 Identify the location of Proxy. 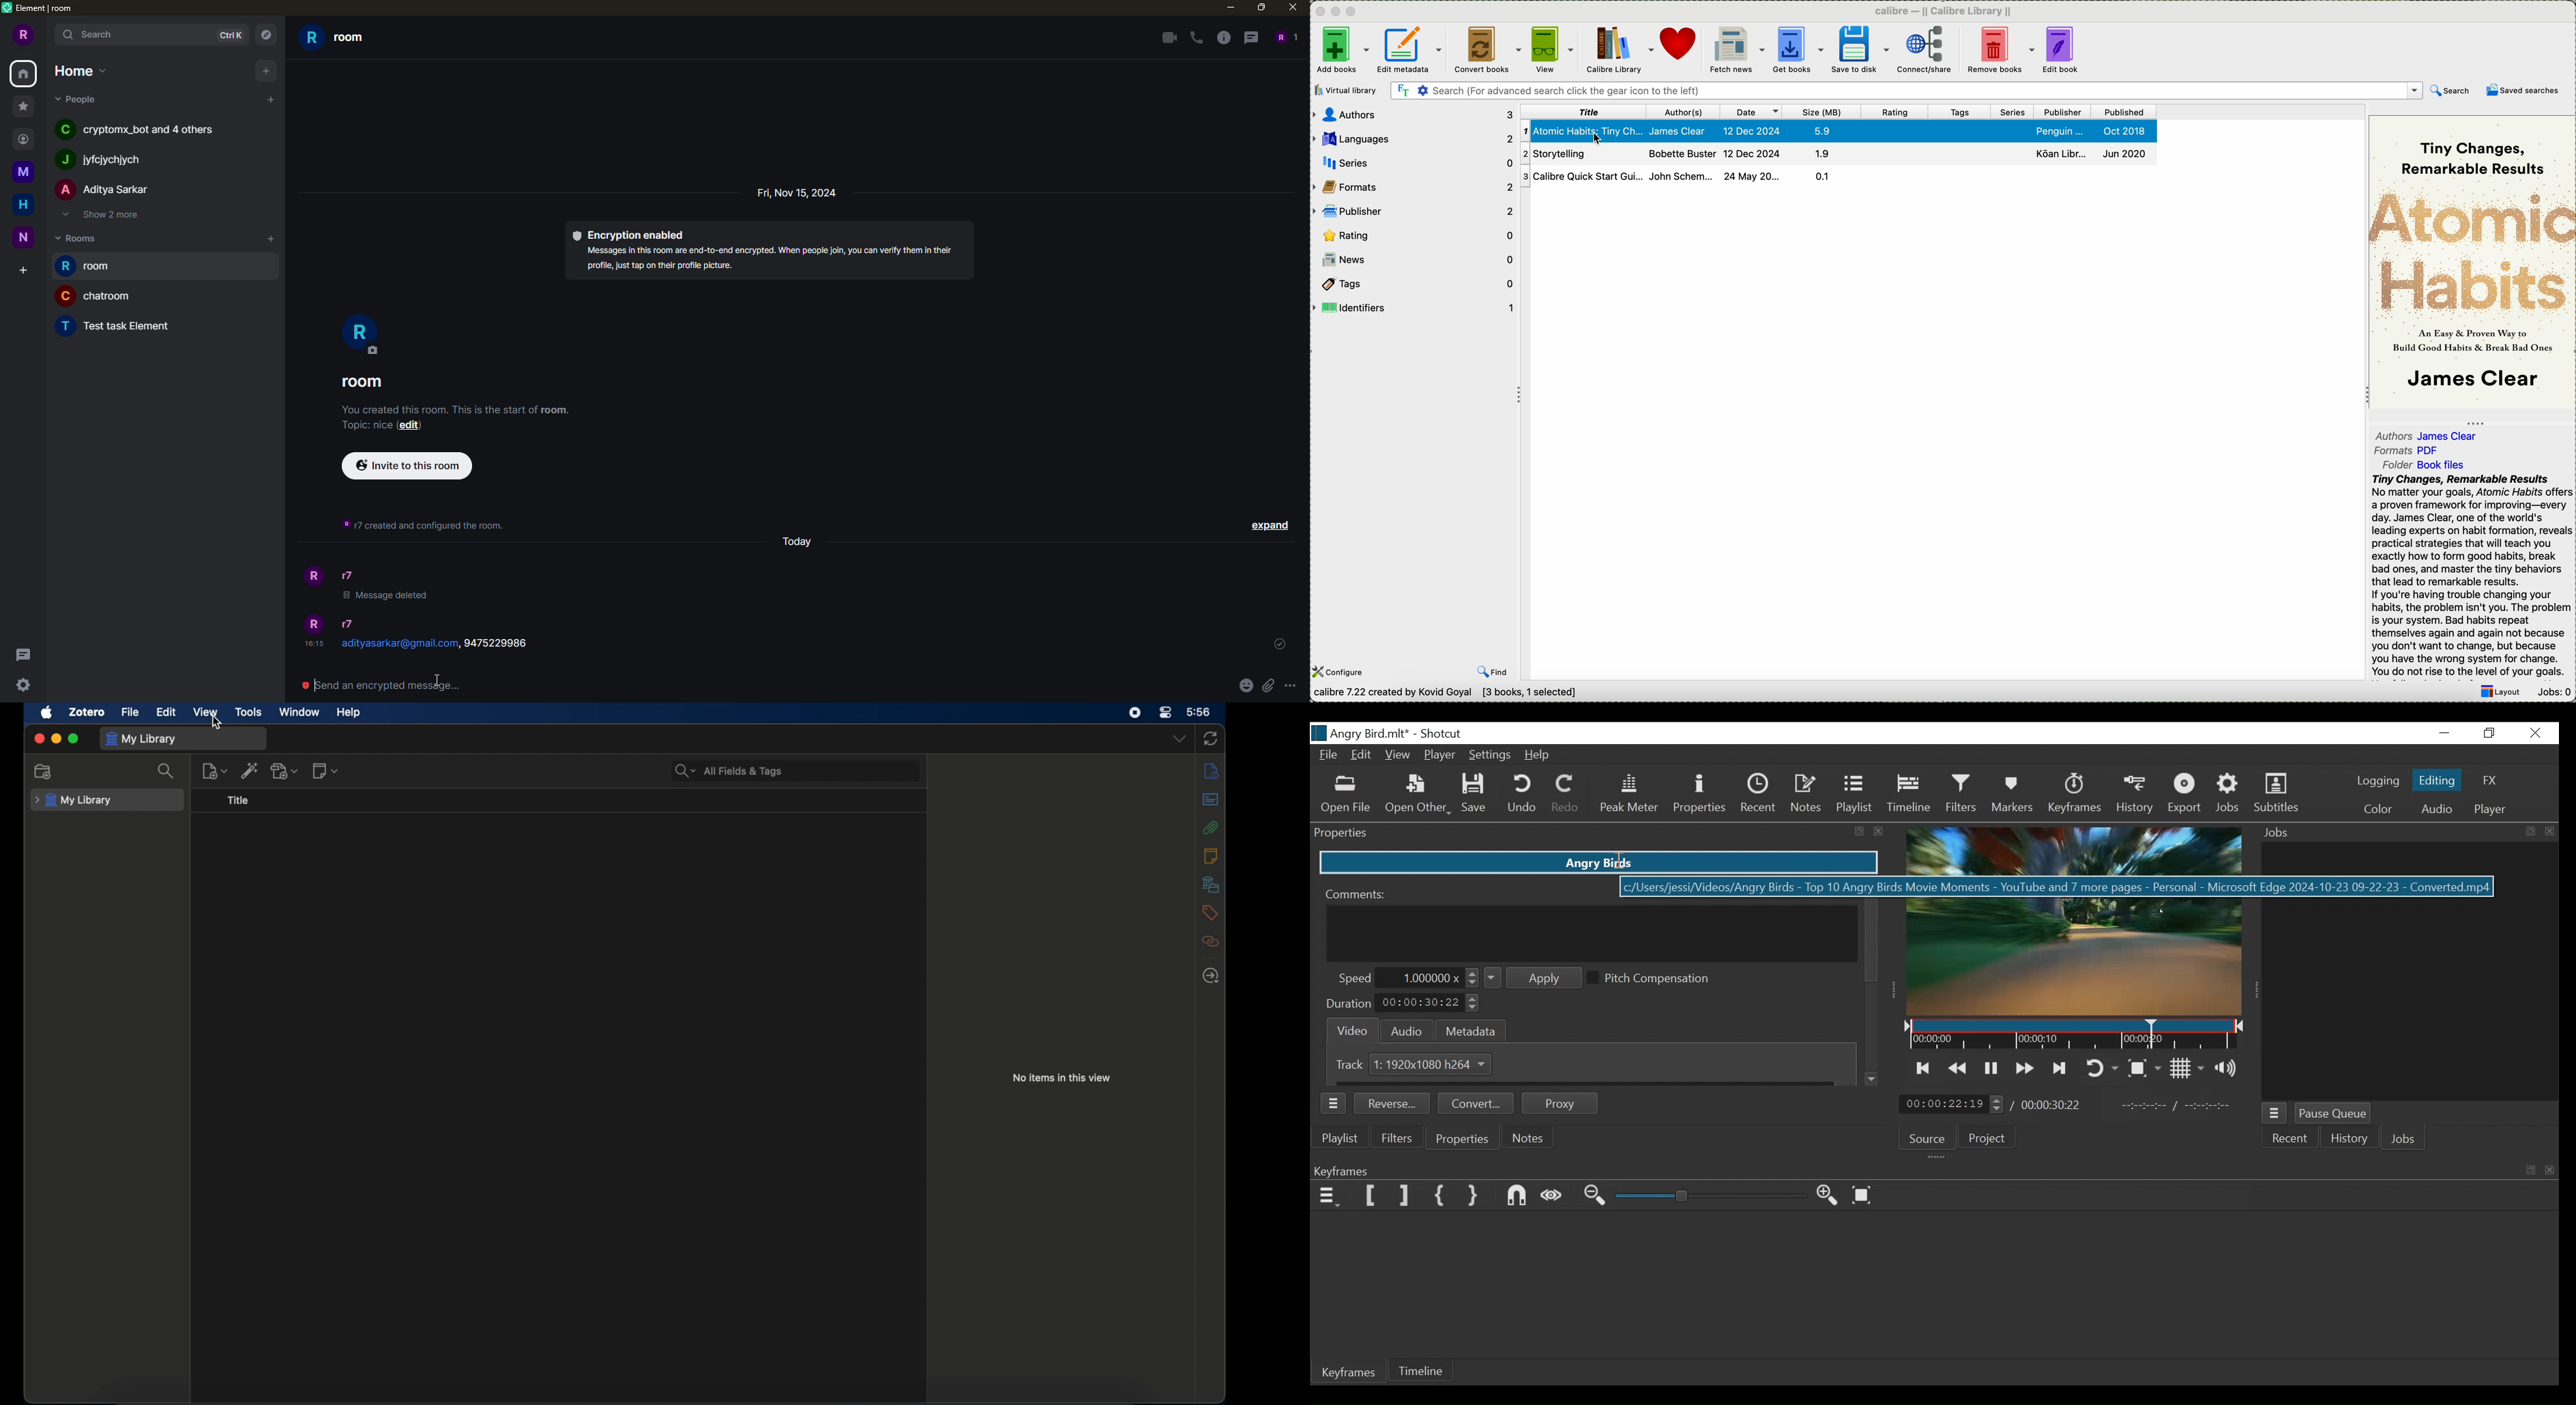
(1560, 1103).